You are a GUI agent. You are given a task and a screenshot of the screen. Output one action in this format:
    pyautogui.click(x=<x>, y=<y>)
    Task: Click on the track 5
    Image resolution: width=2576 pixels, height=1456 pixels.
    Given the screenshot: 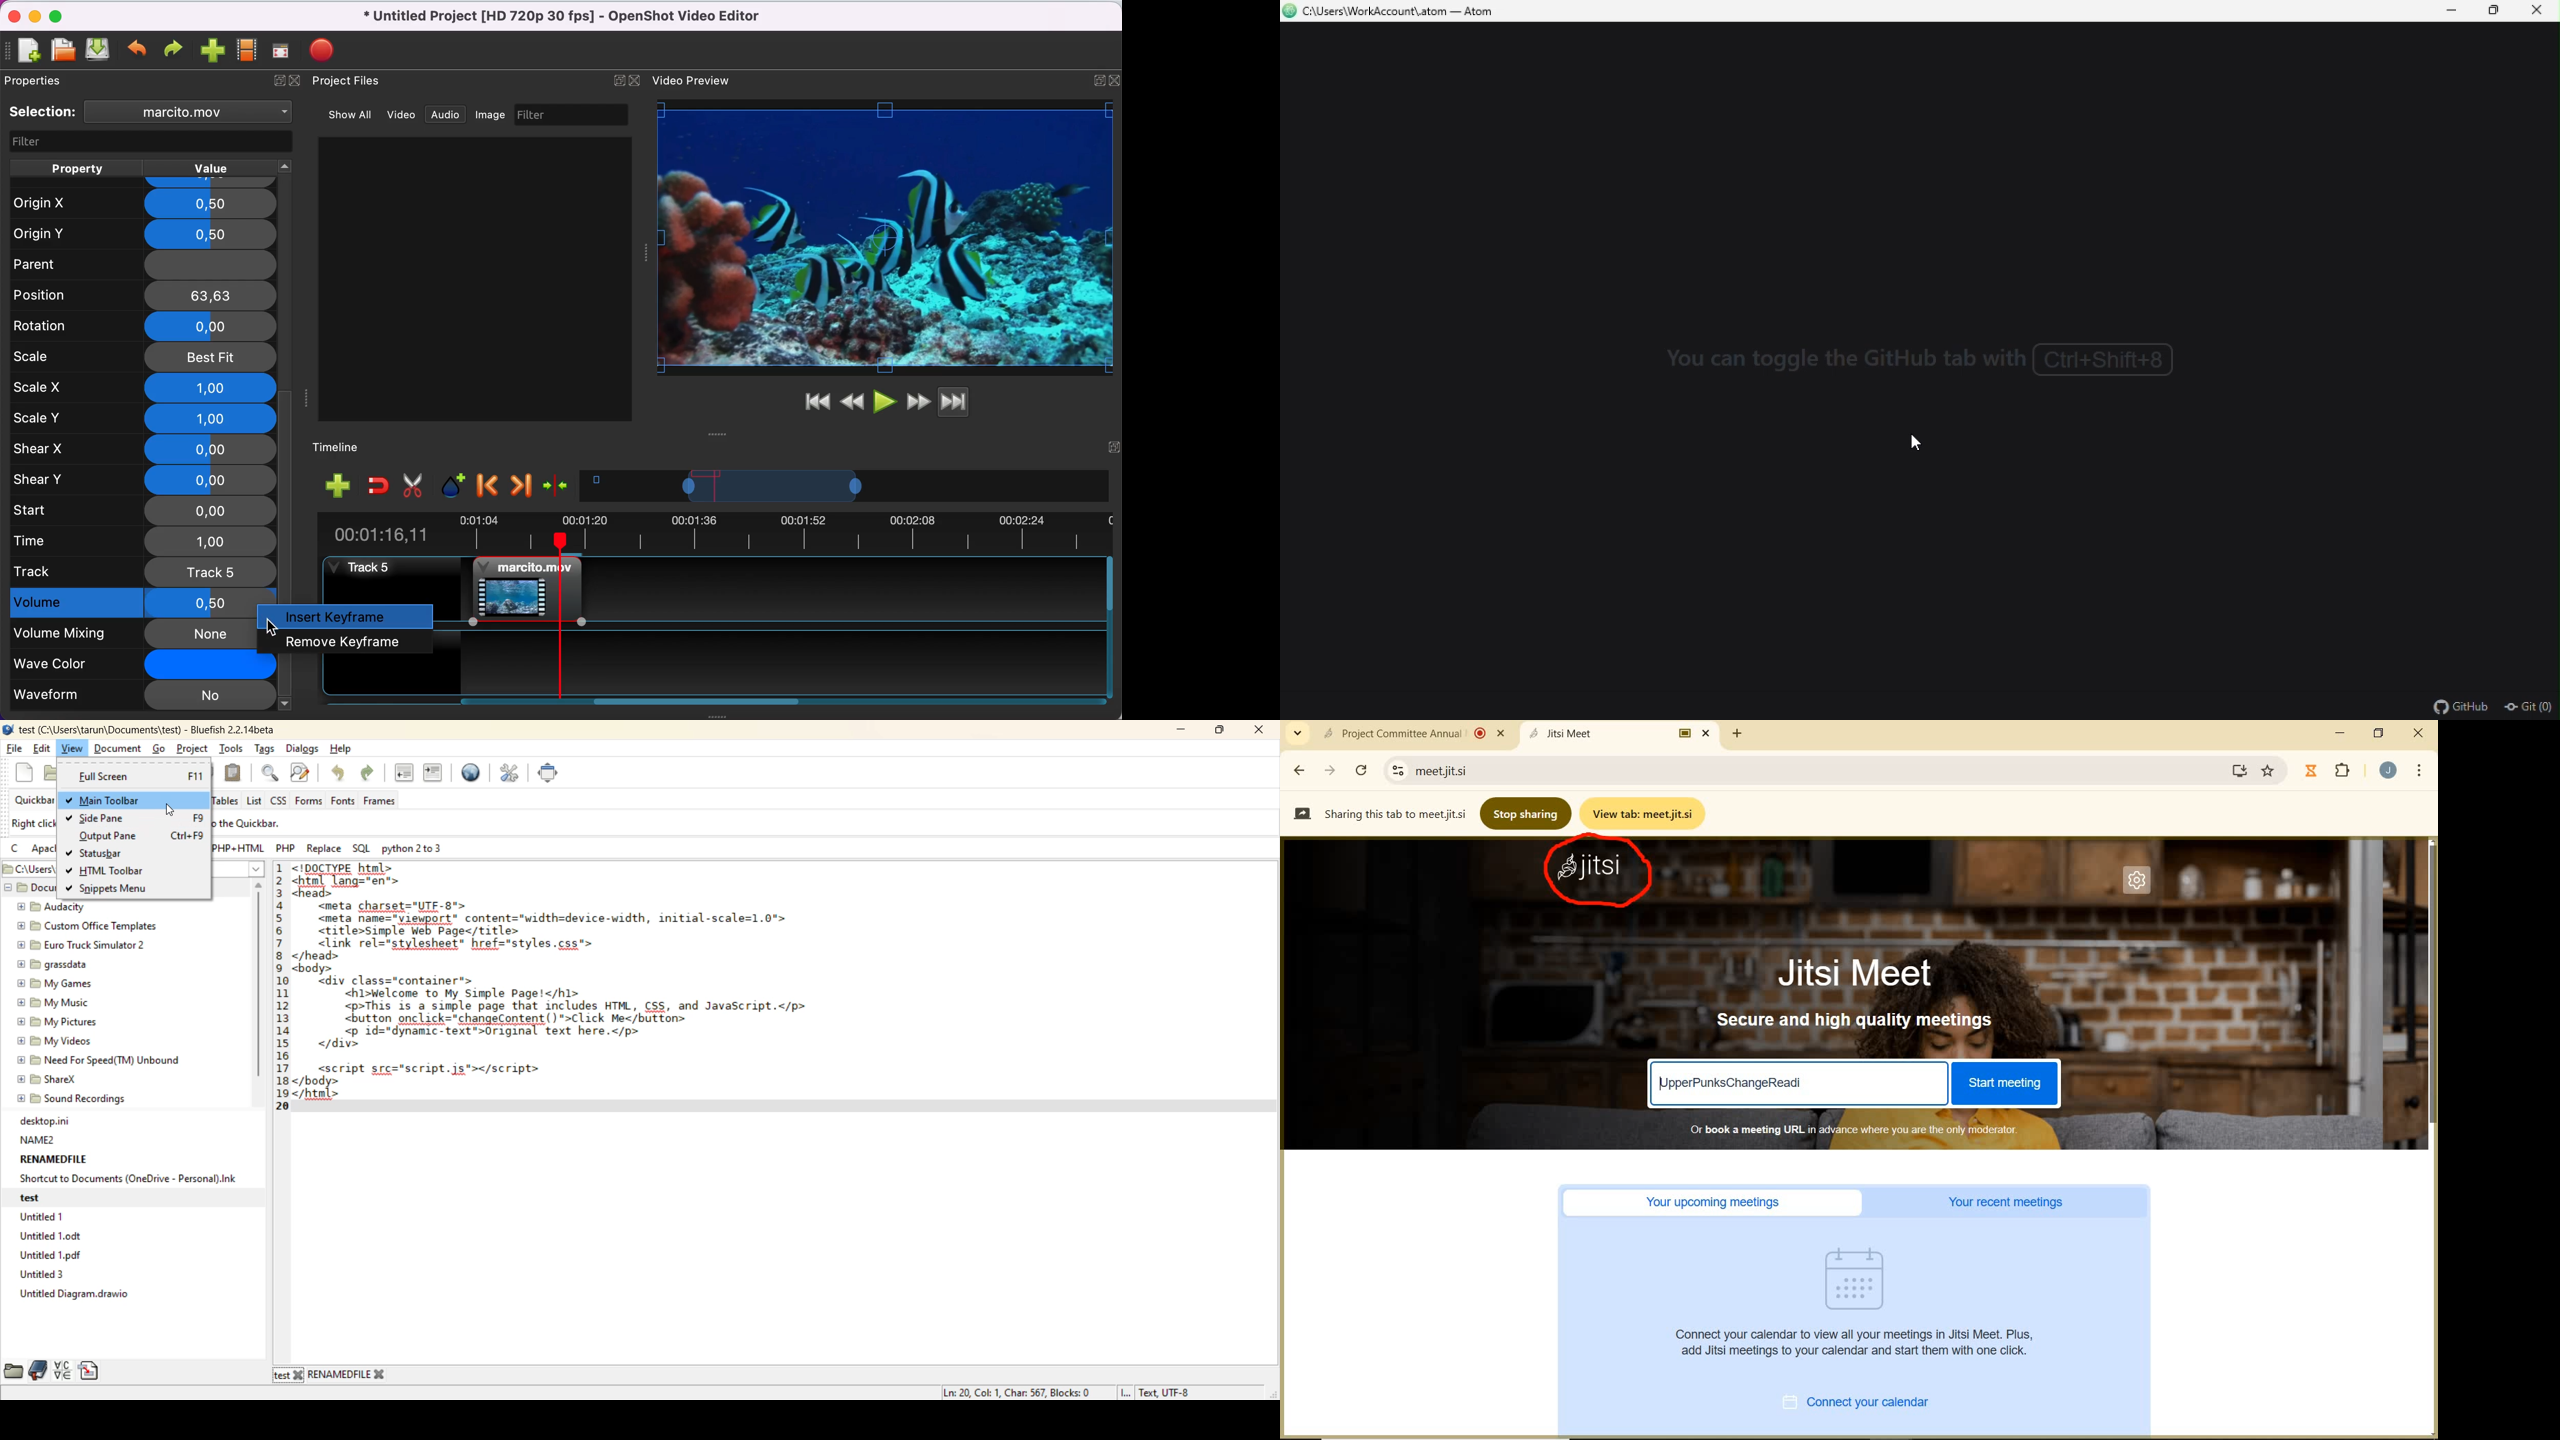 What is the action you would take?
    pyautogui.click(x=521, y=588)
    